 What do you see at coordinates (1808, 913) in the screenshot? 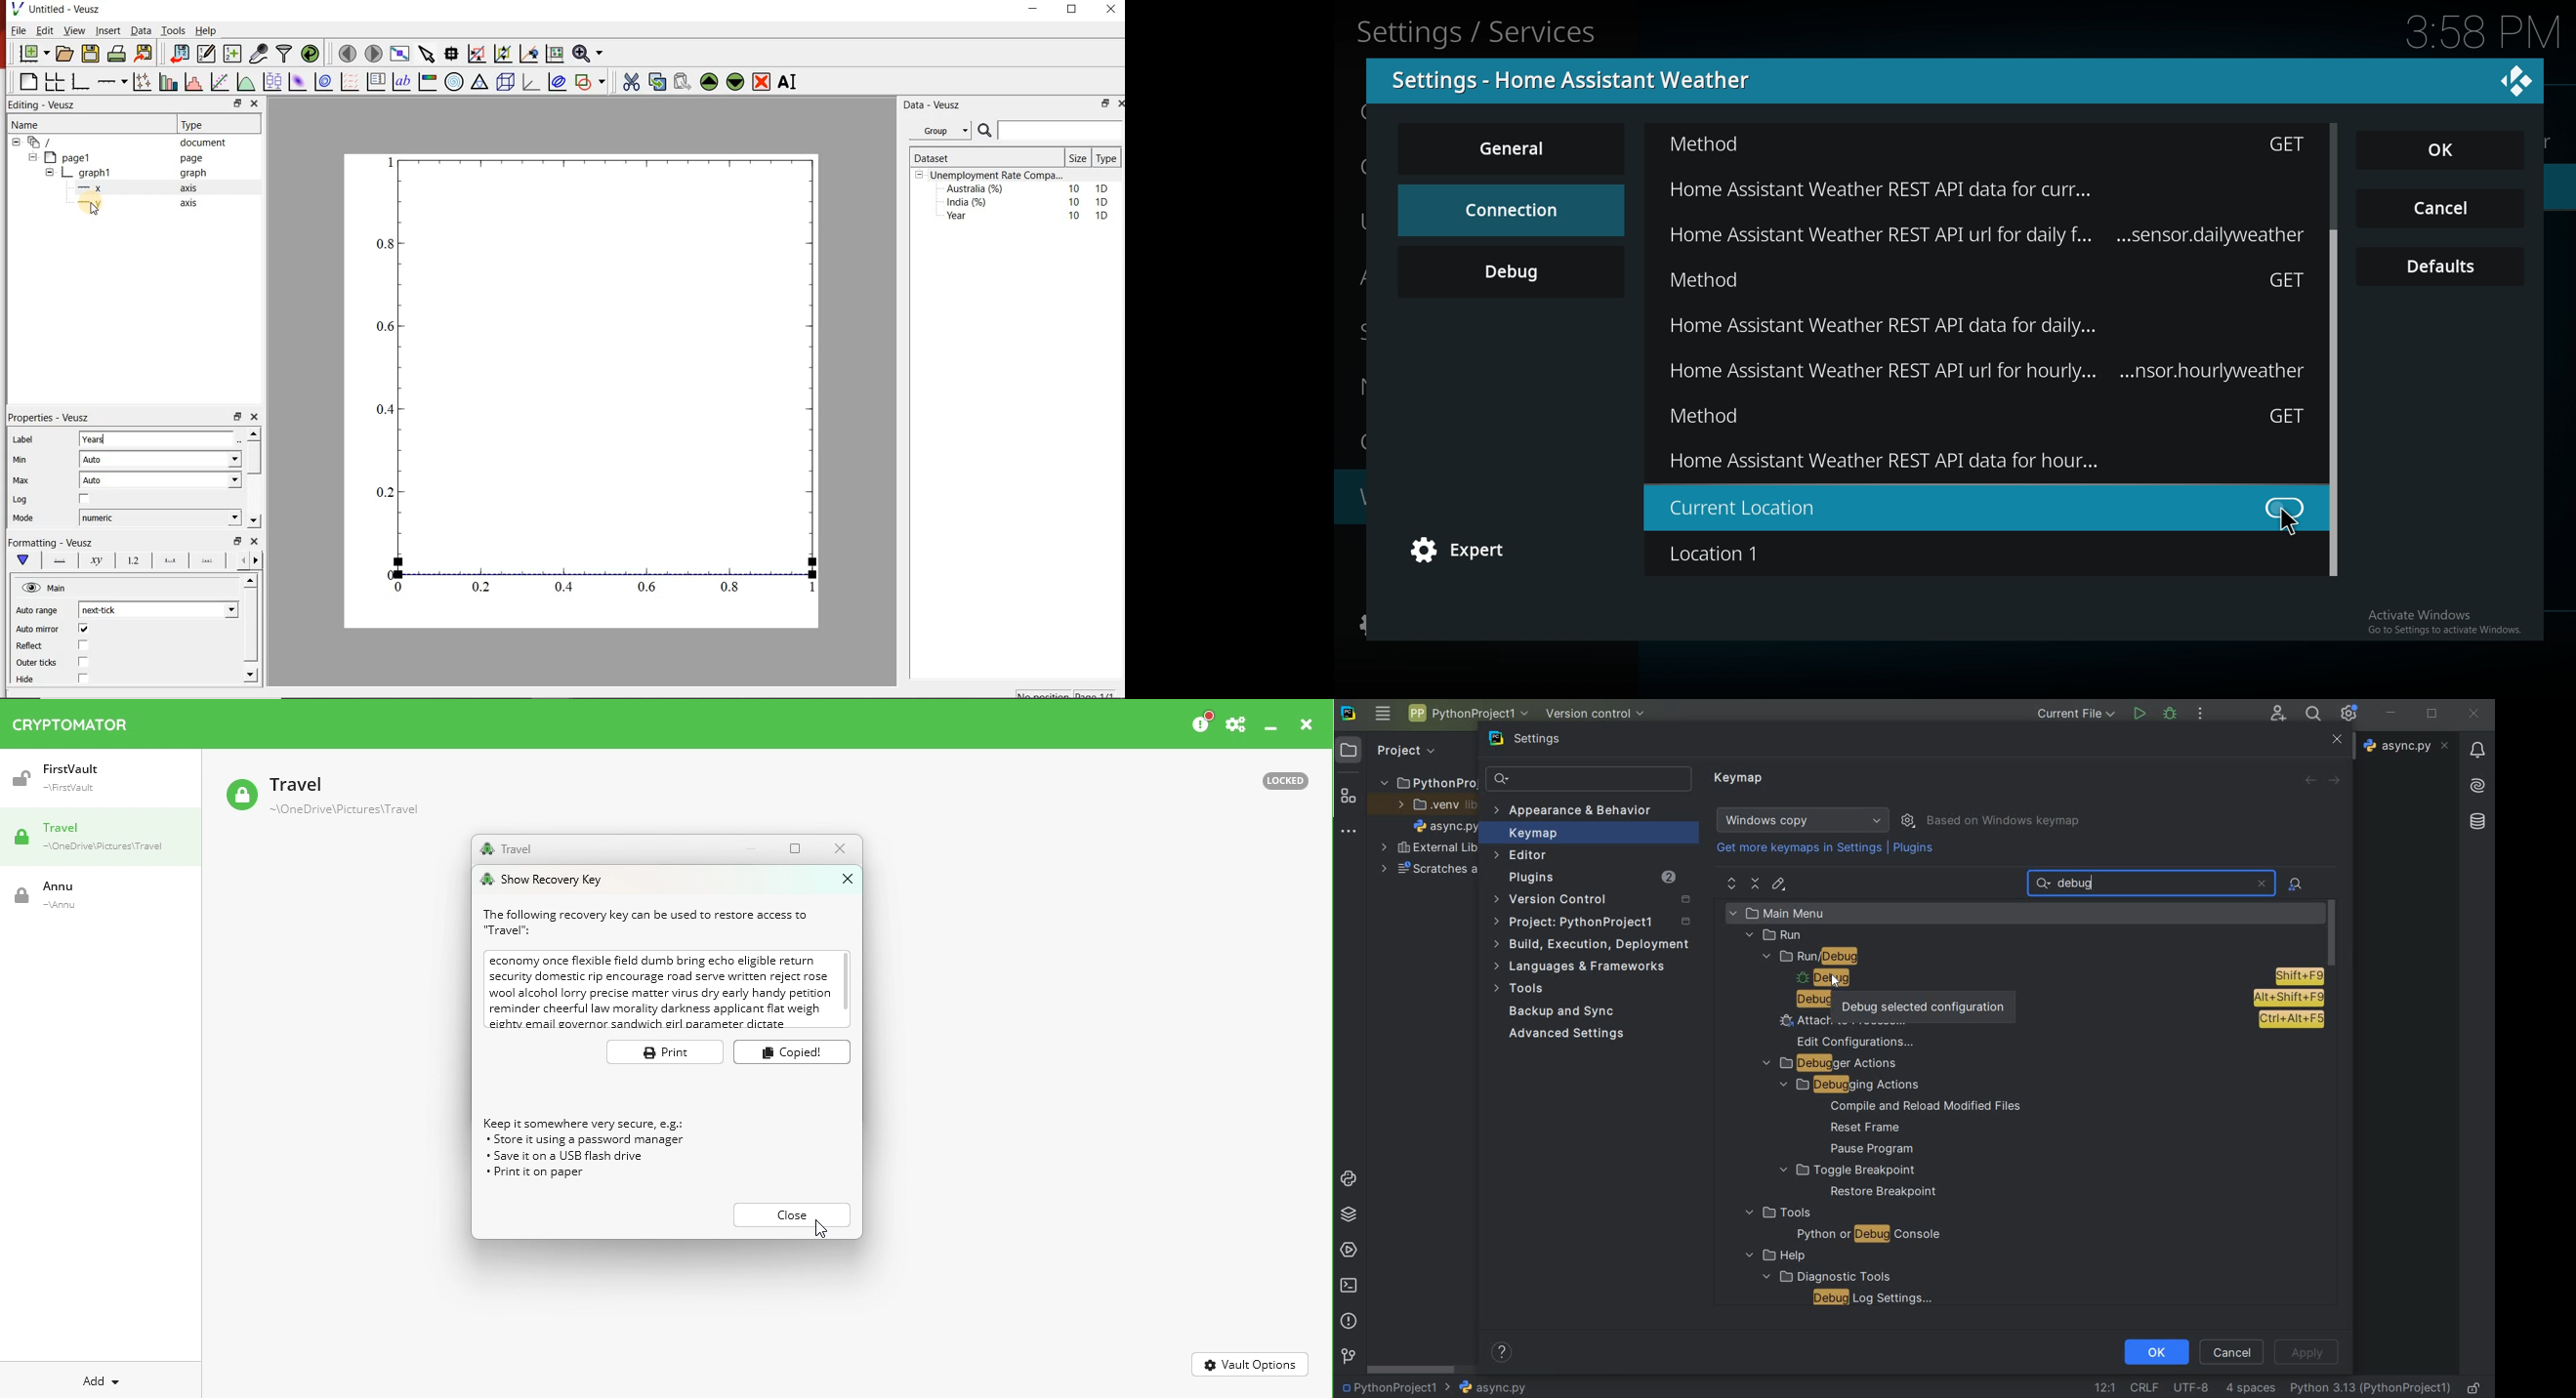
I see `main menu` at bounding box center [1808, 913].